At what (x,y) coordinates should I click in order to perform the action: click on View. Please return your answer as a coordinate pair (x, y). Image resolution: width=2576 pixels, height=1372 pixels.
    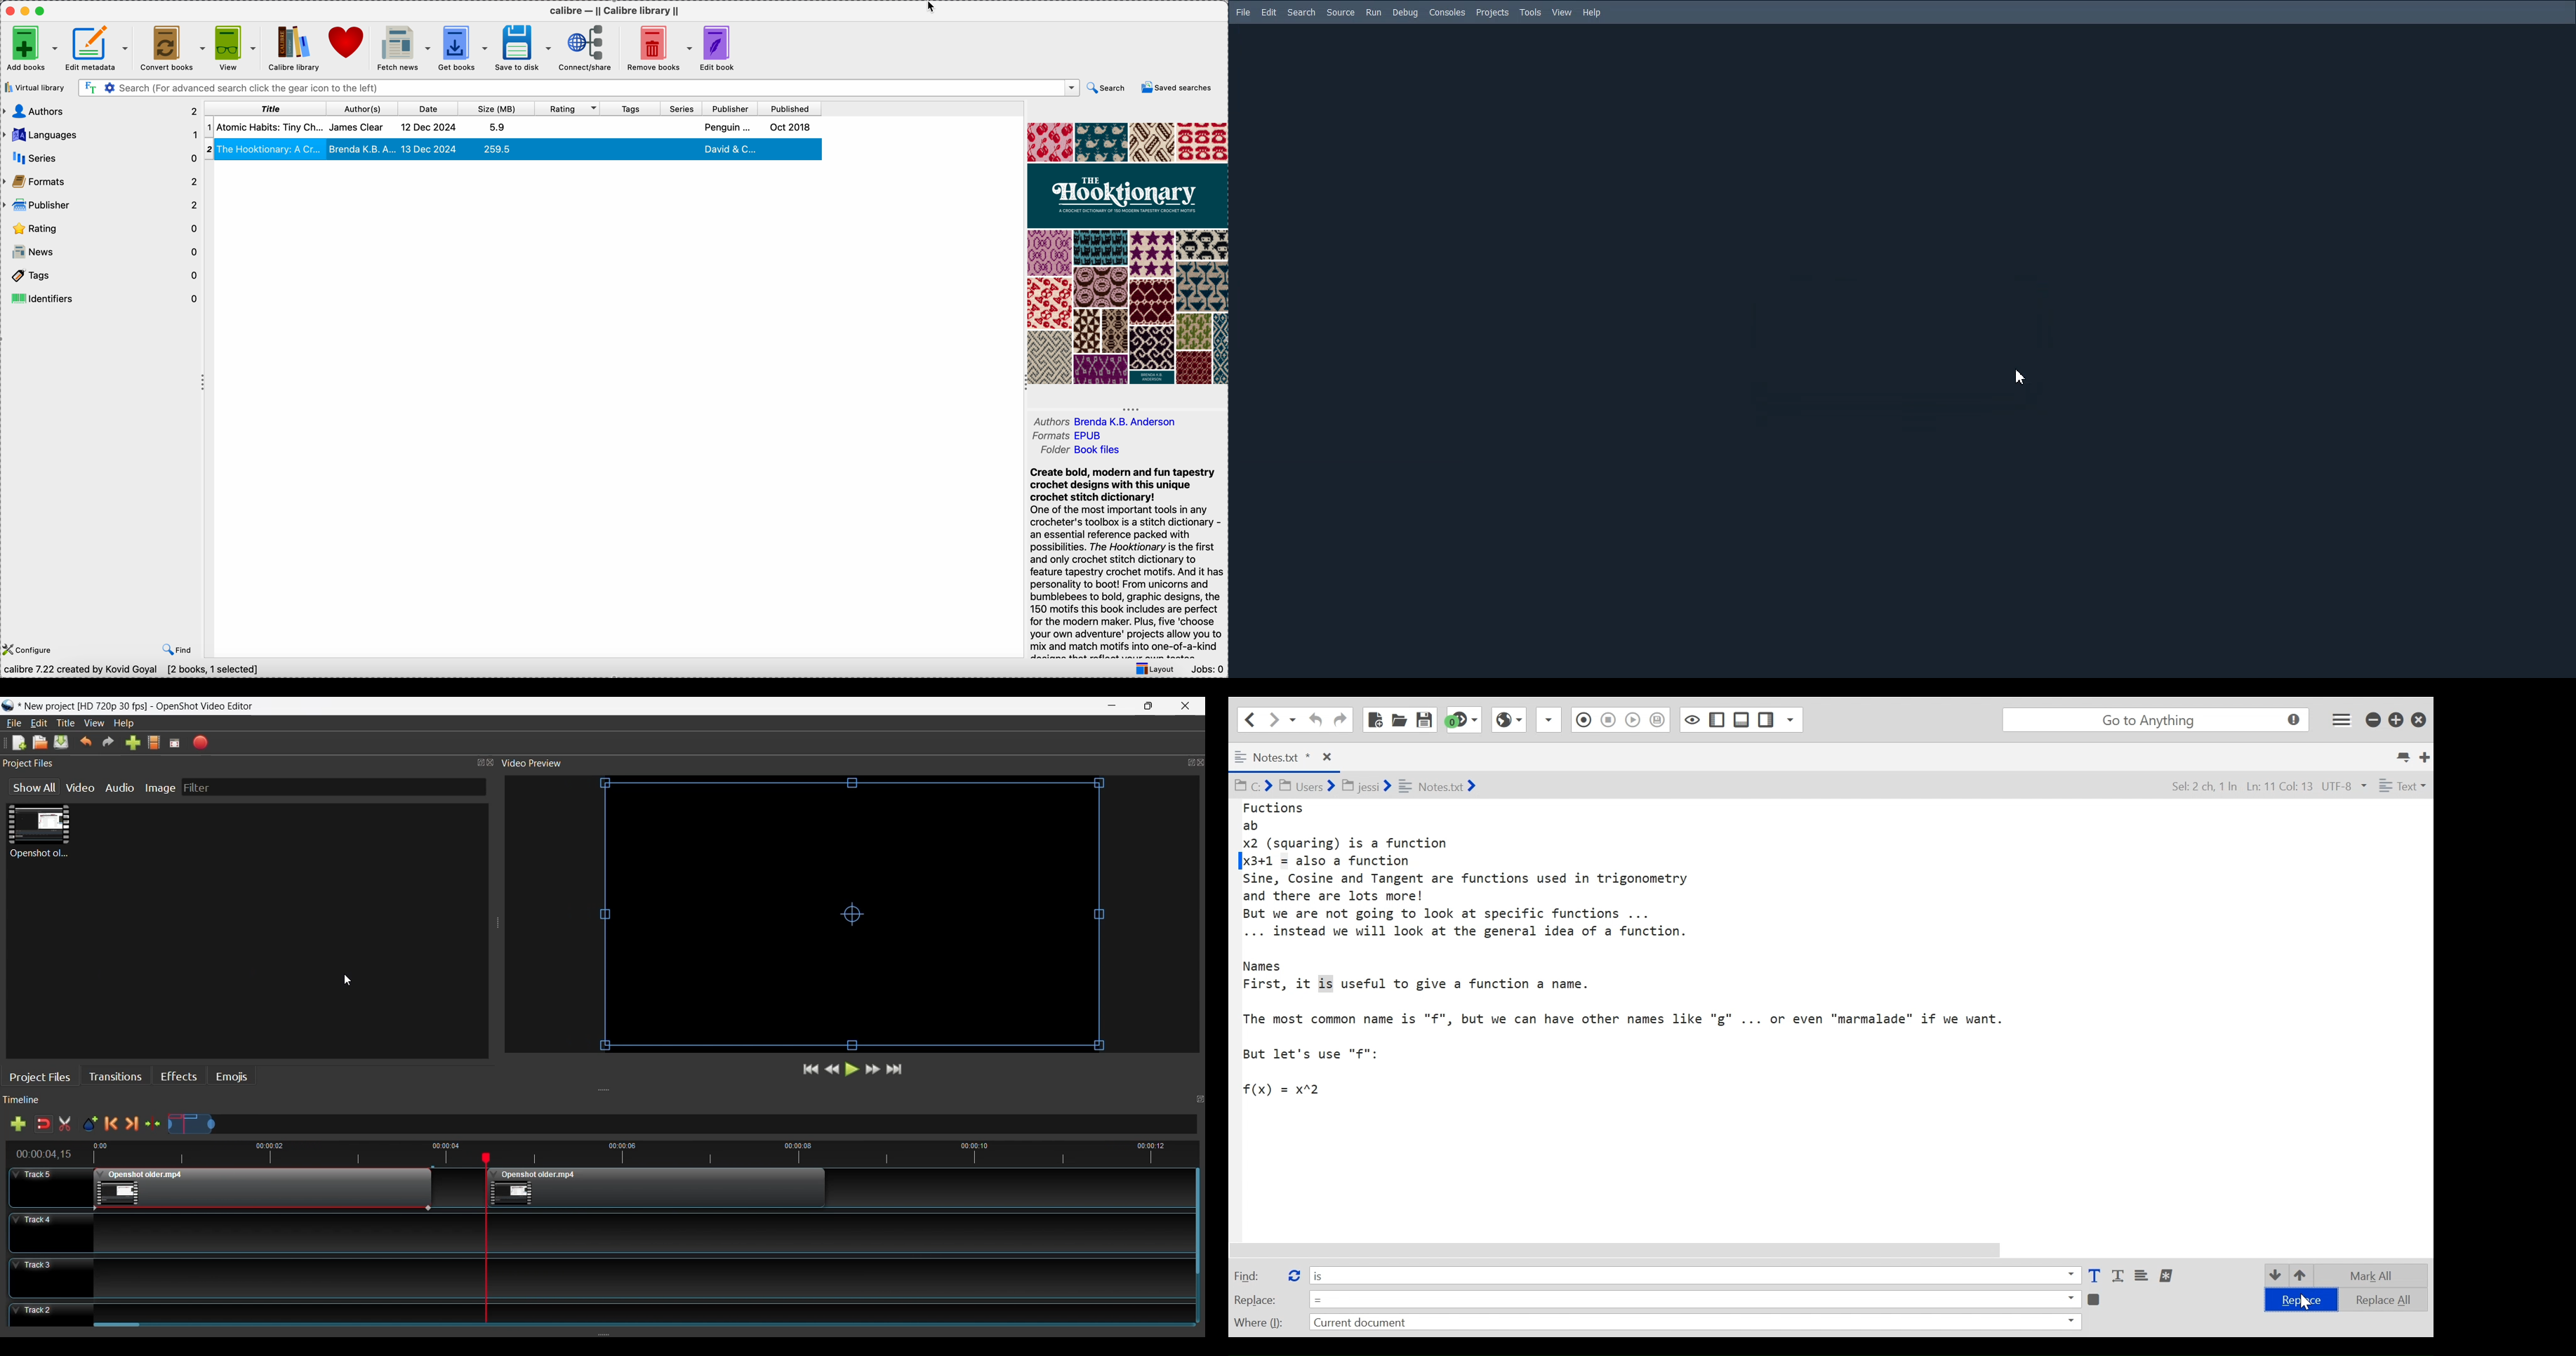
    Looking at the image, I should click on (1562, 13).